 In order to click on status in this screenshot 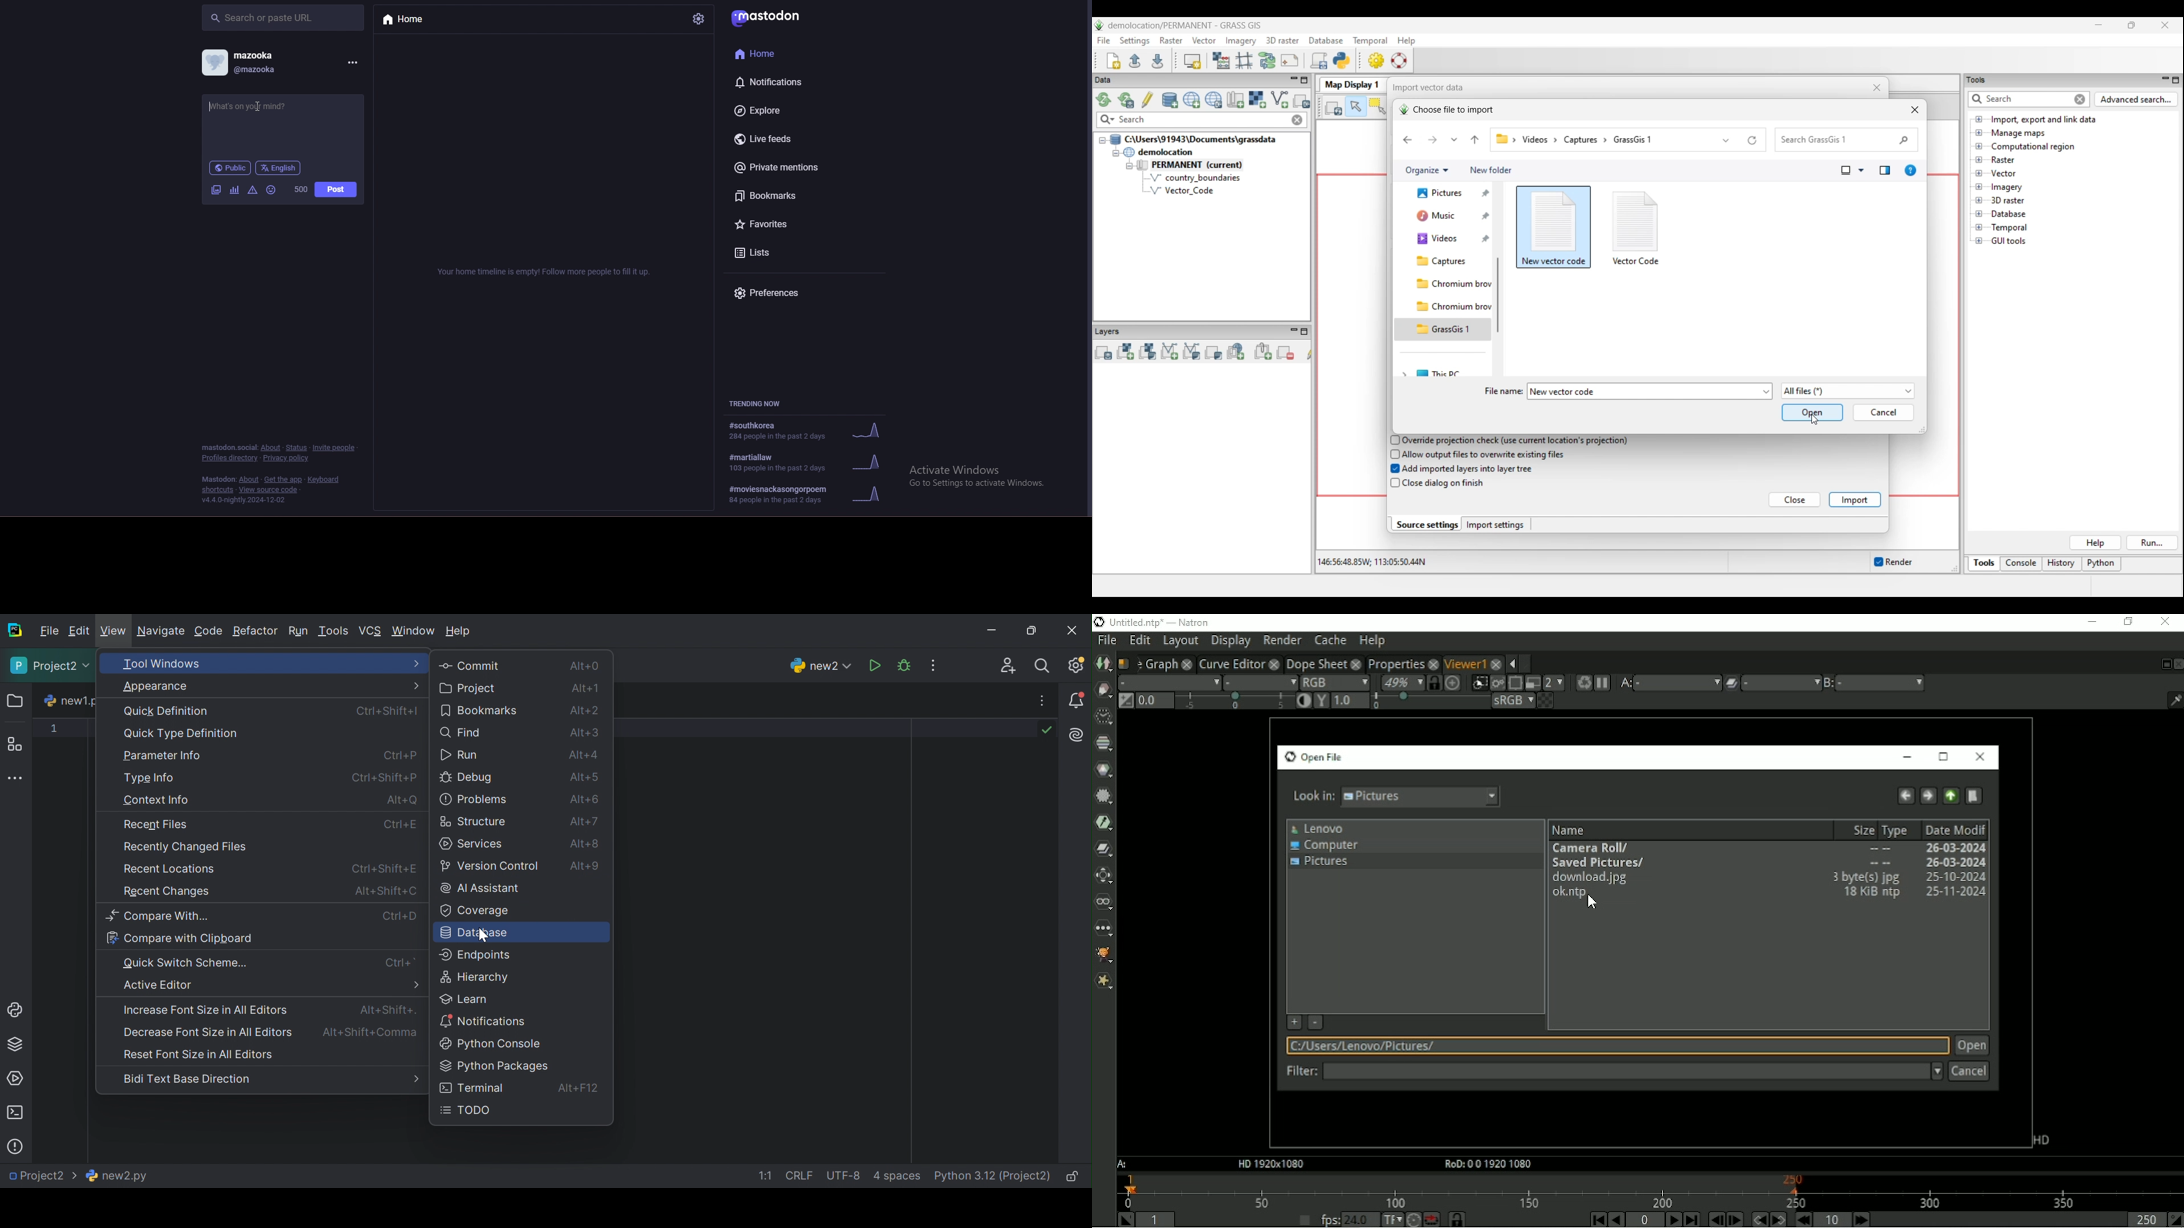, I will do `click(296, 448)`.